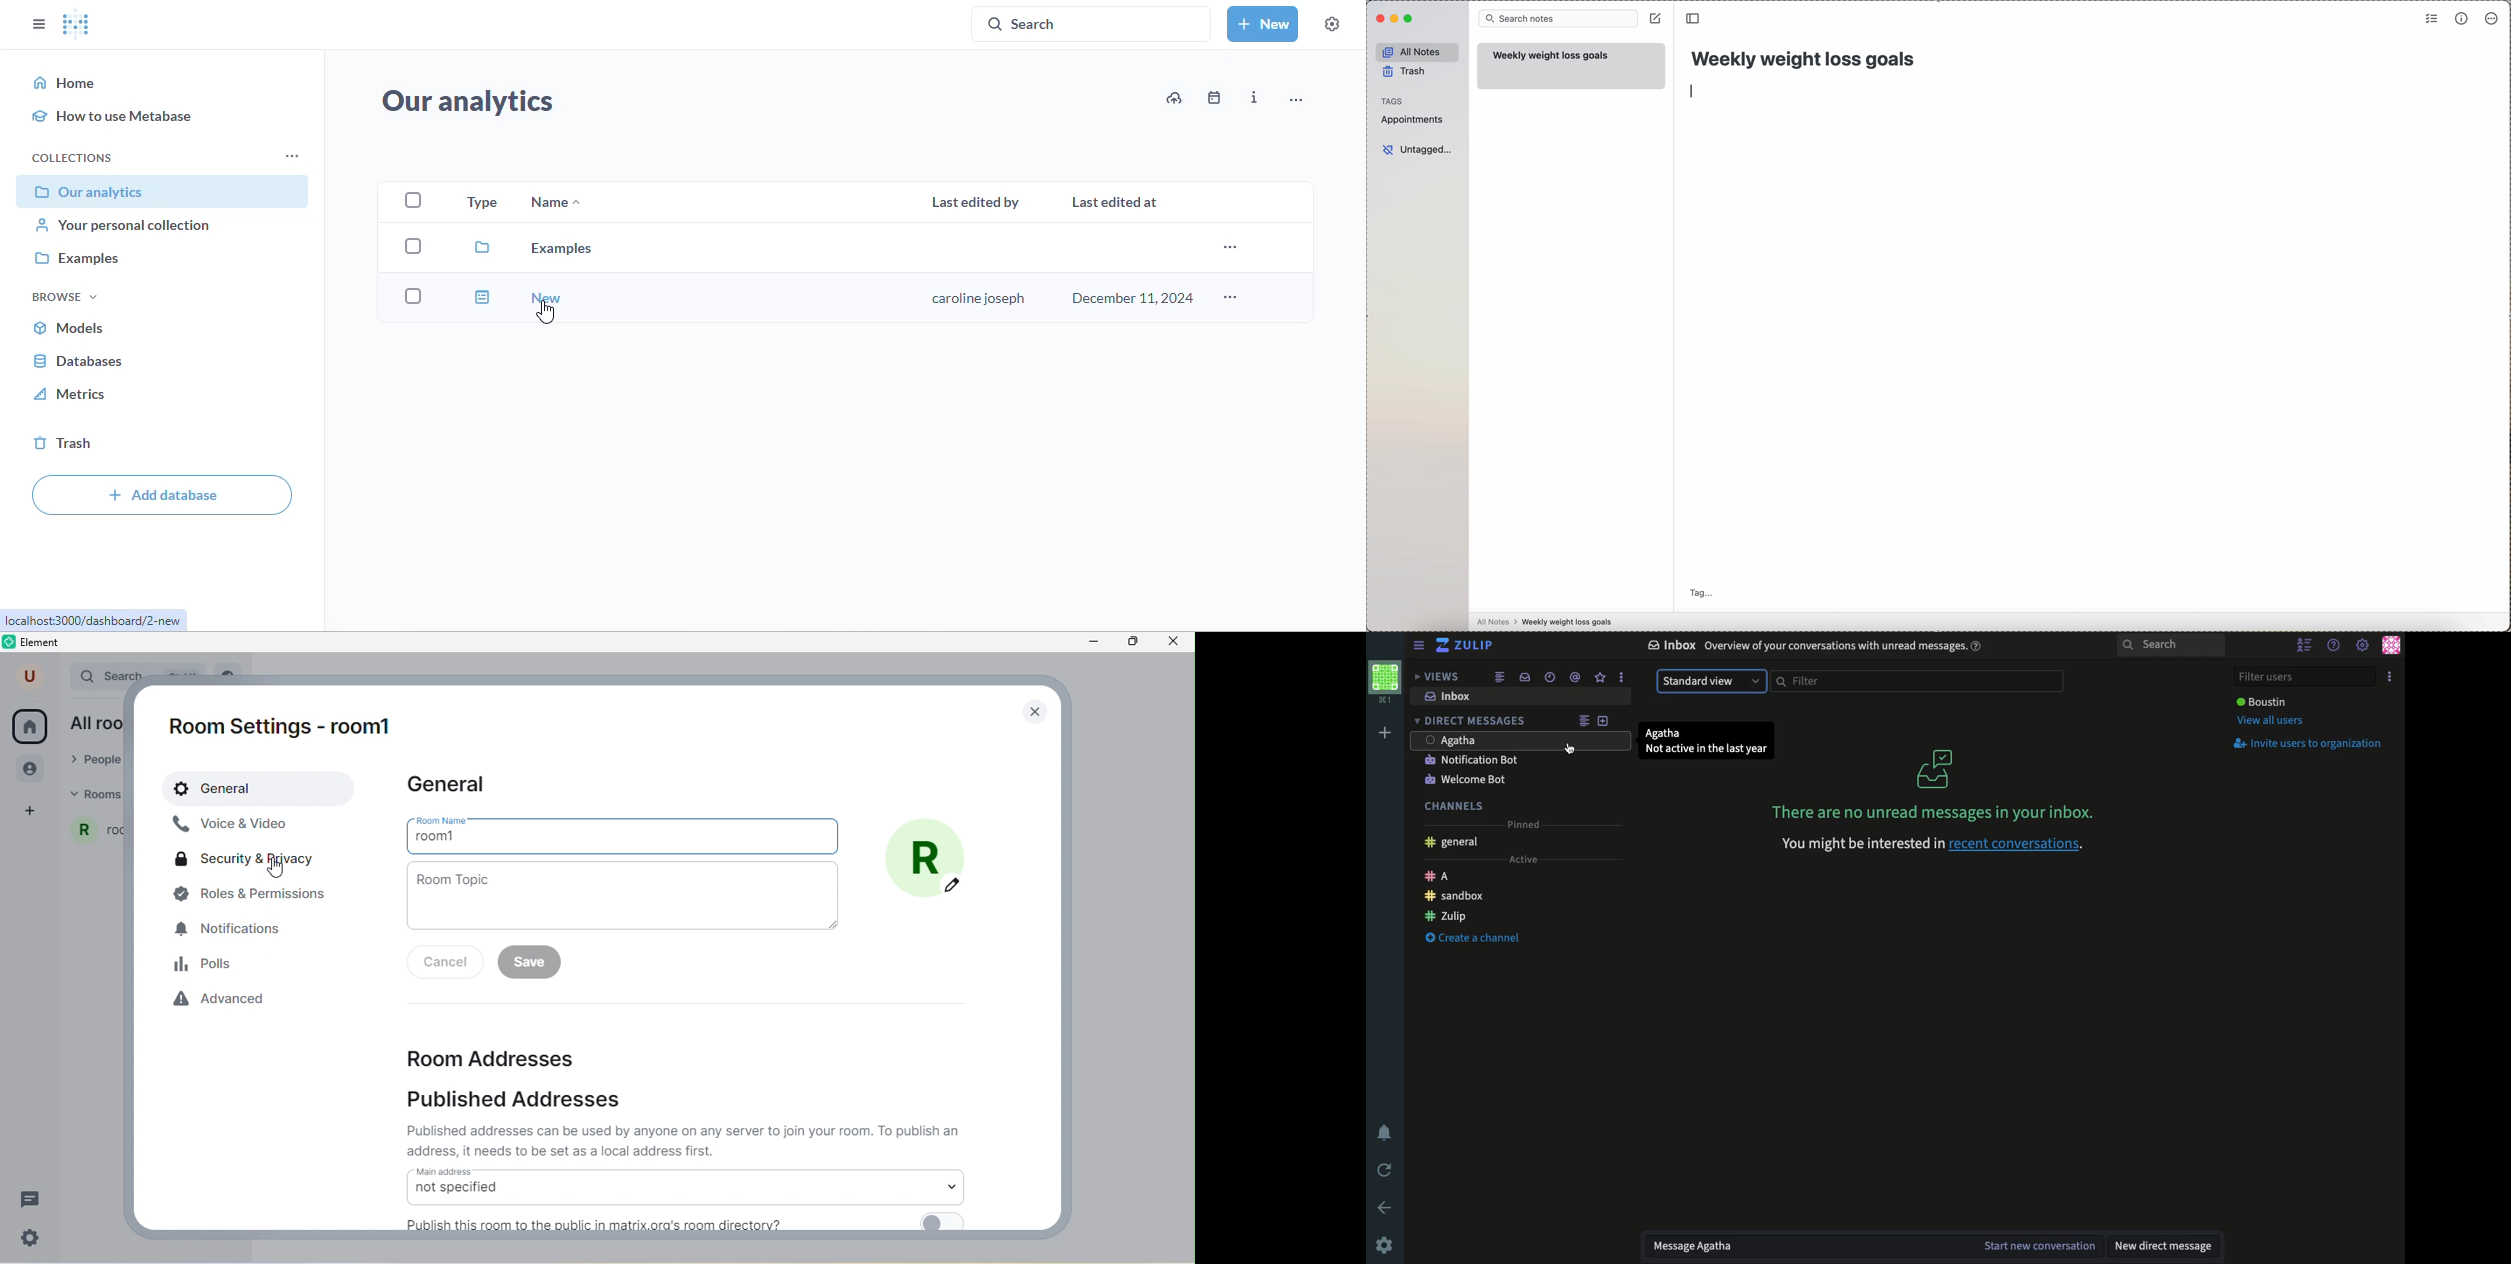  I want to click on last edited at, so click(1115, 203).